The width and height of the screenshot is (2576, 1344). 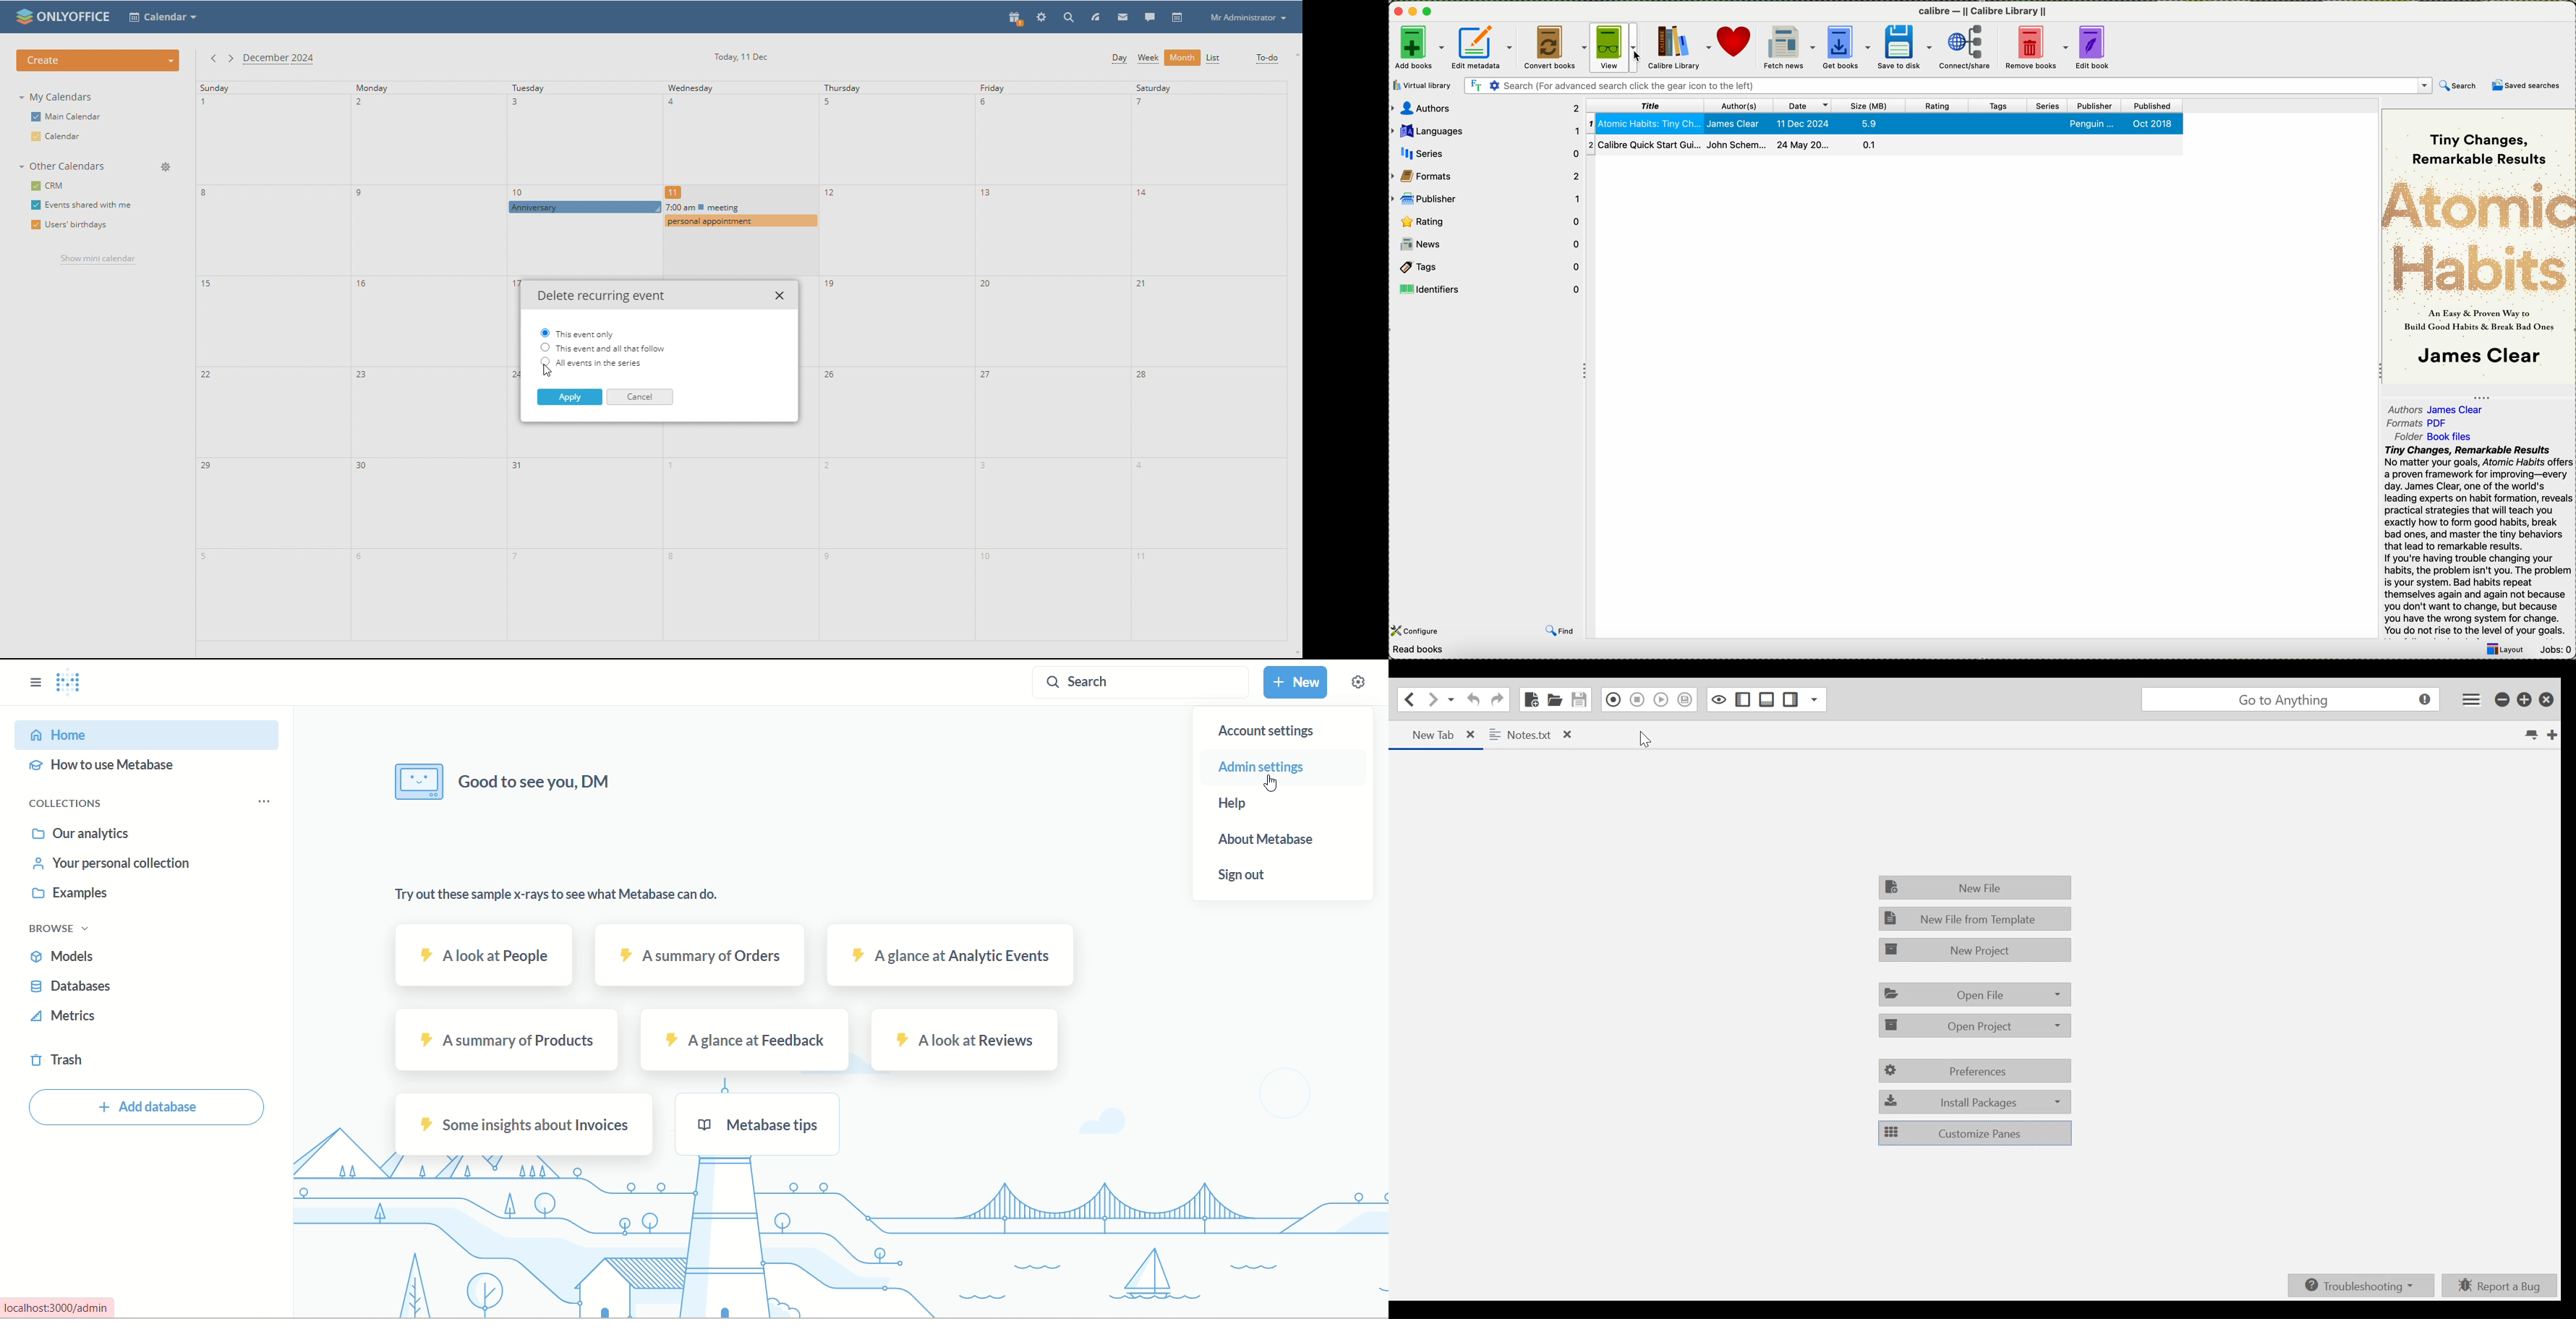 What do you see at coordinates (1846, 48) in the screenshot?
I see `get books` at bounding box center [1846, 48].